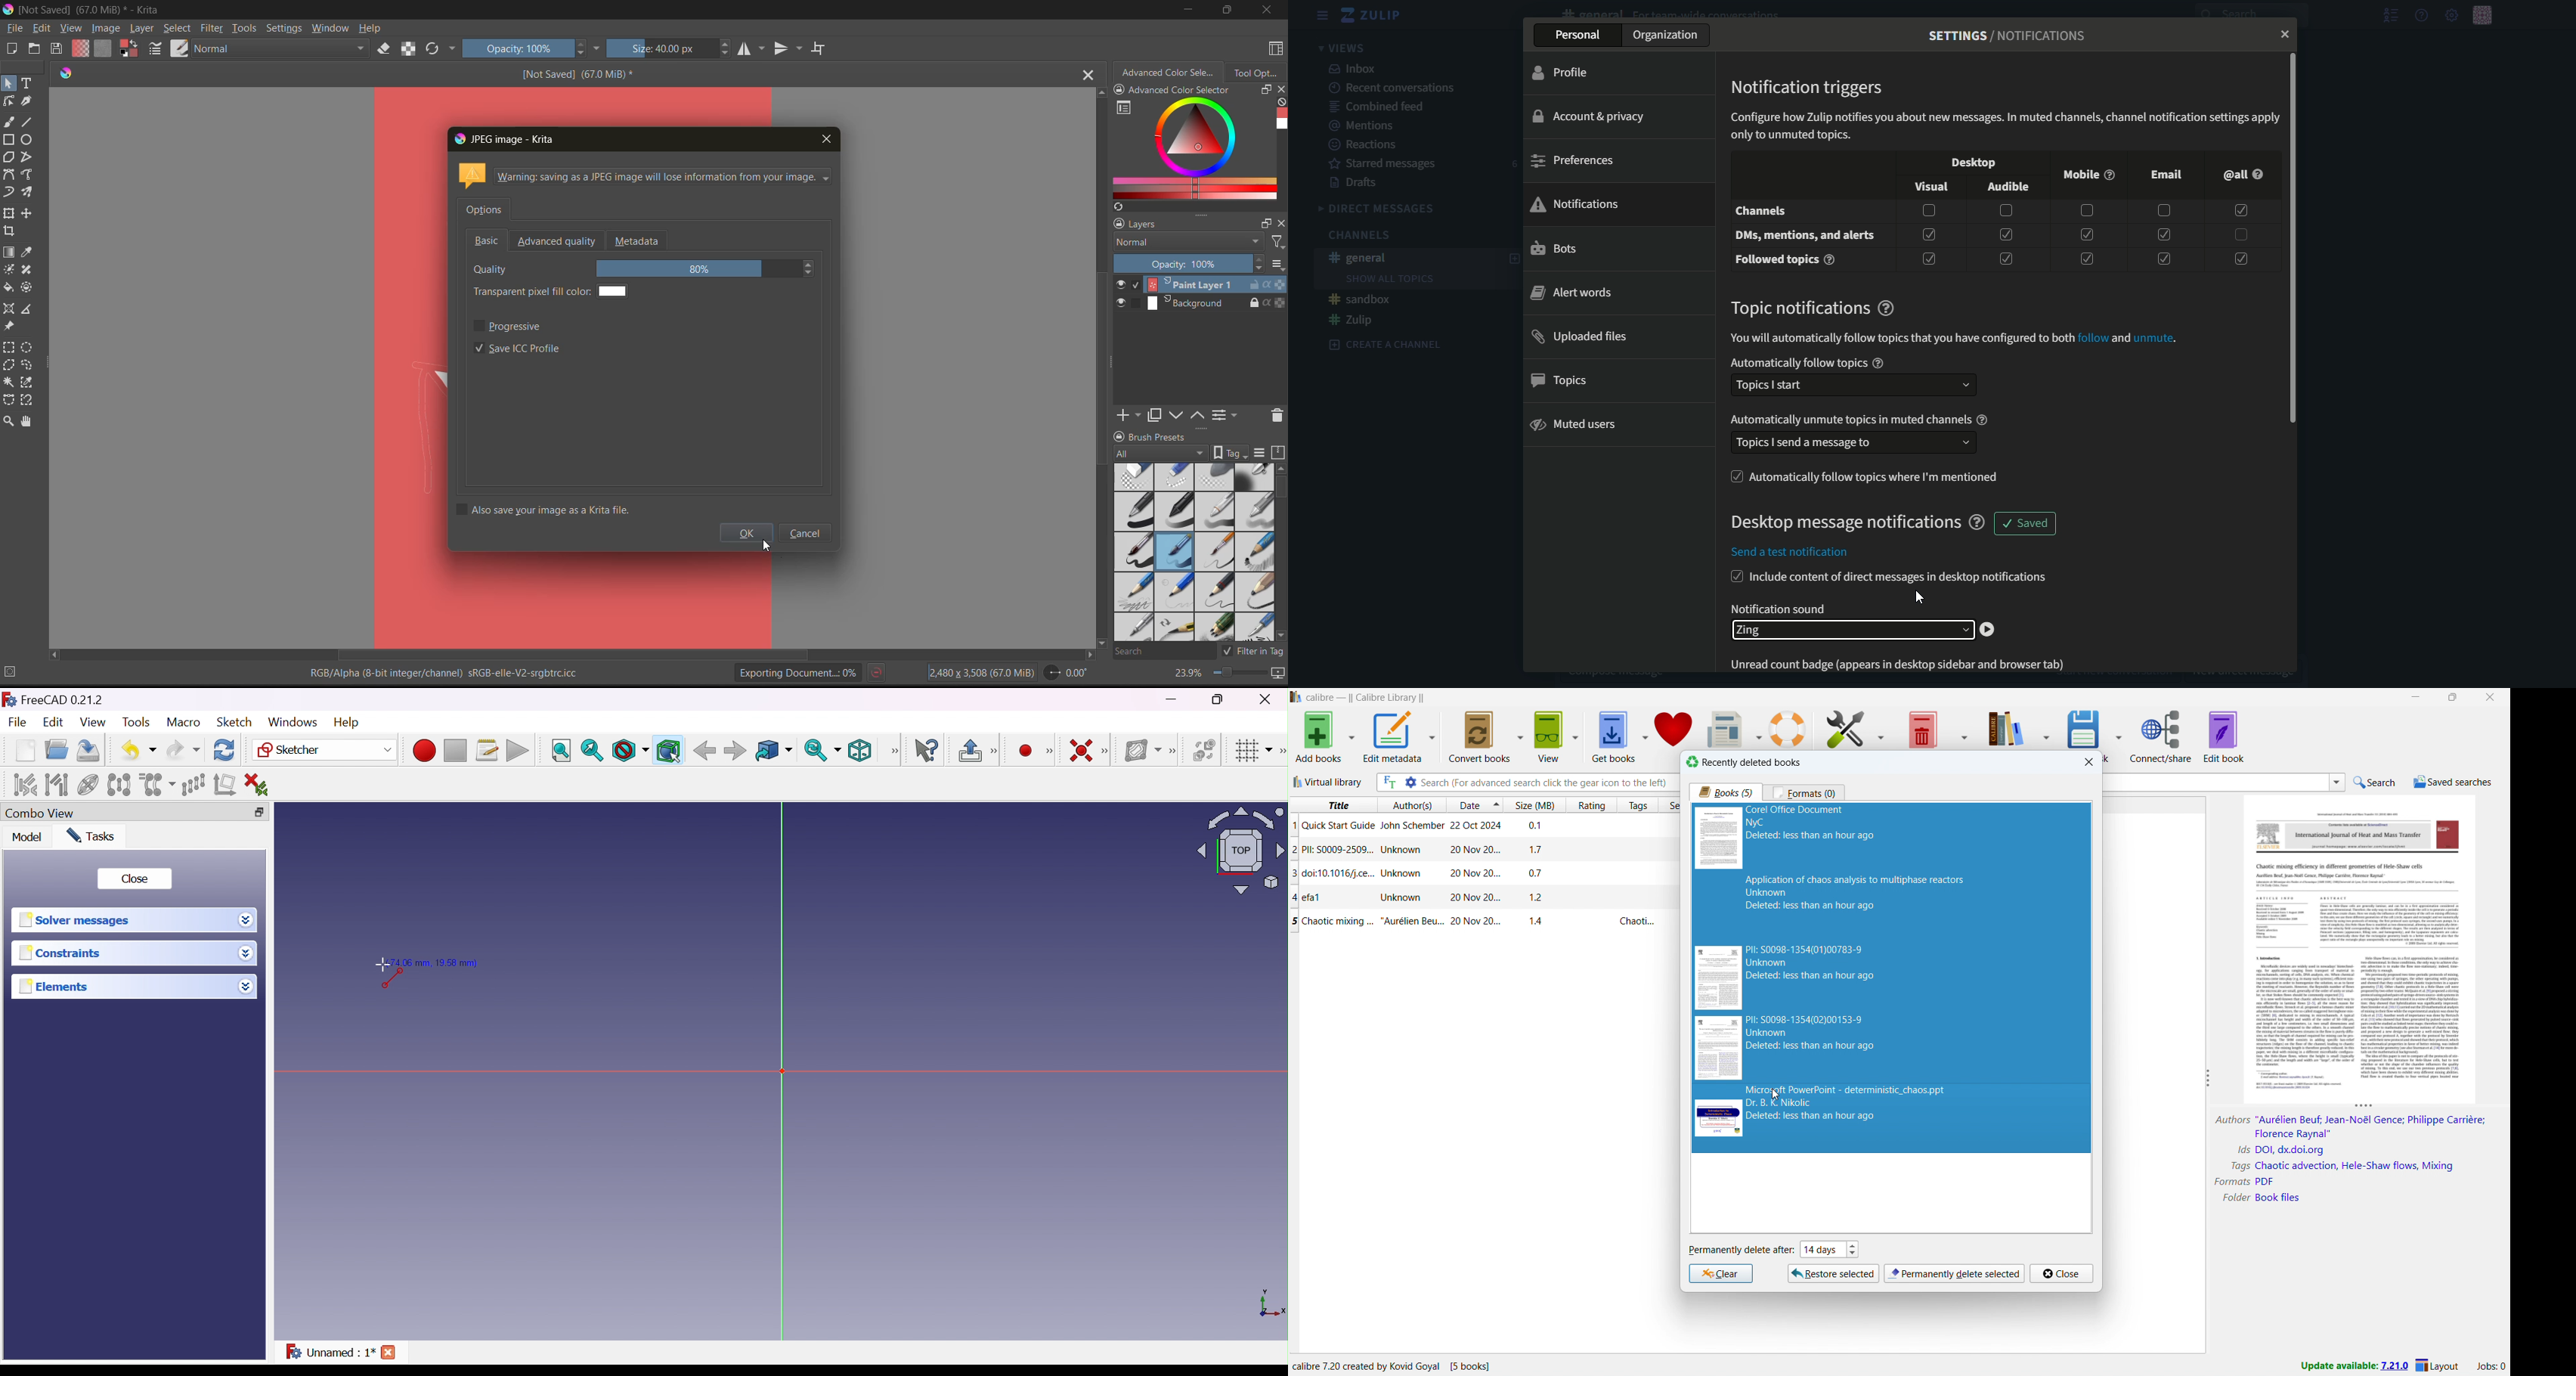 The image size is (2576, 1400). I want to click on Direct messages, so click(1379, 209).